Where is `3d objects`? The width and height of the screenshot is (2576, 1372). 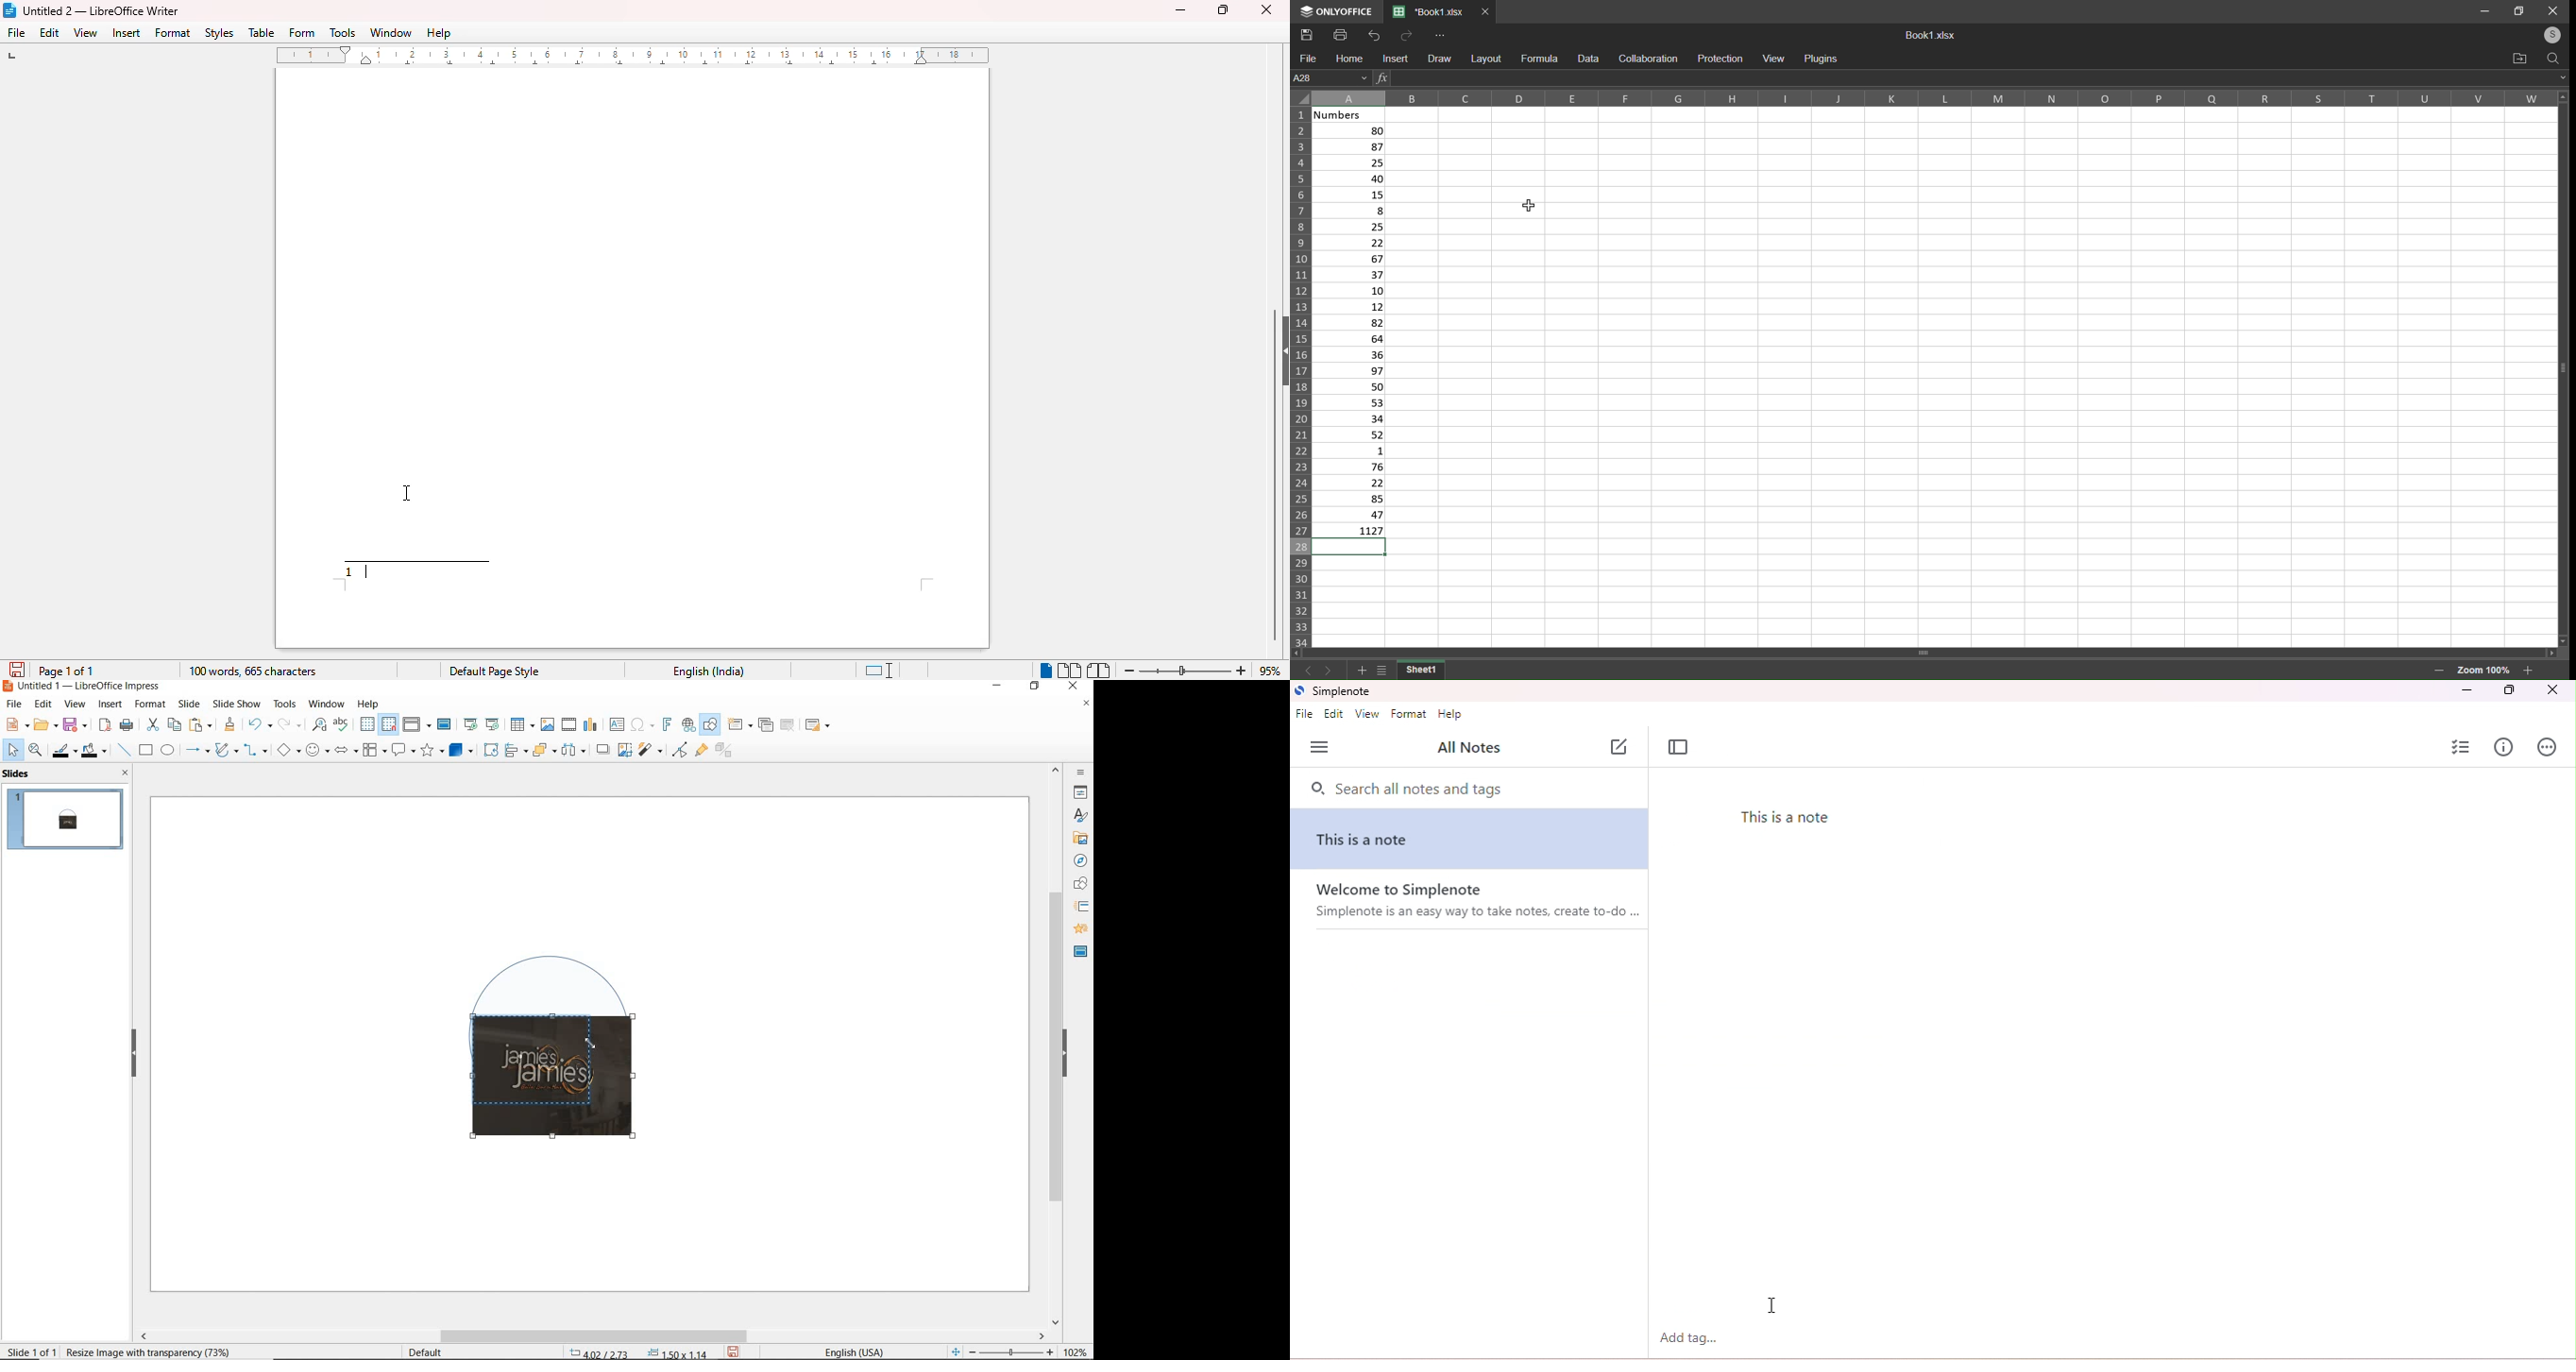 3d objects is located at coordinates (462, 750).